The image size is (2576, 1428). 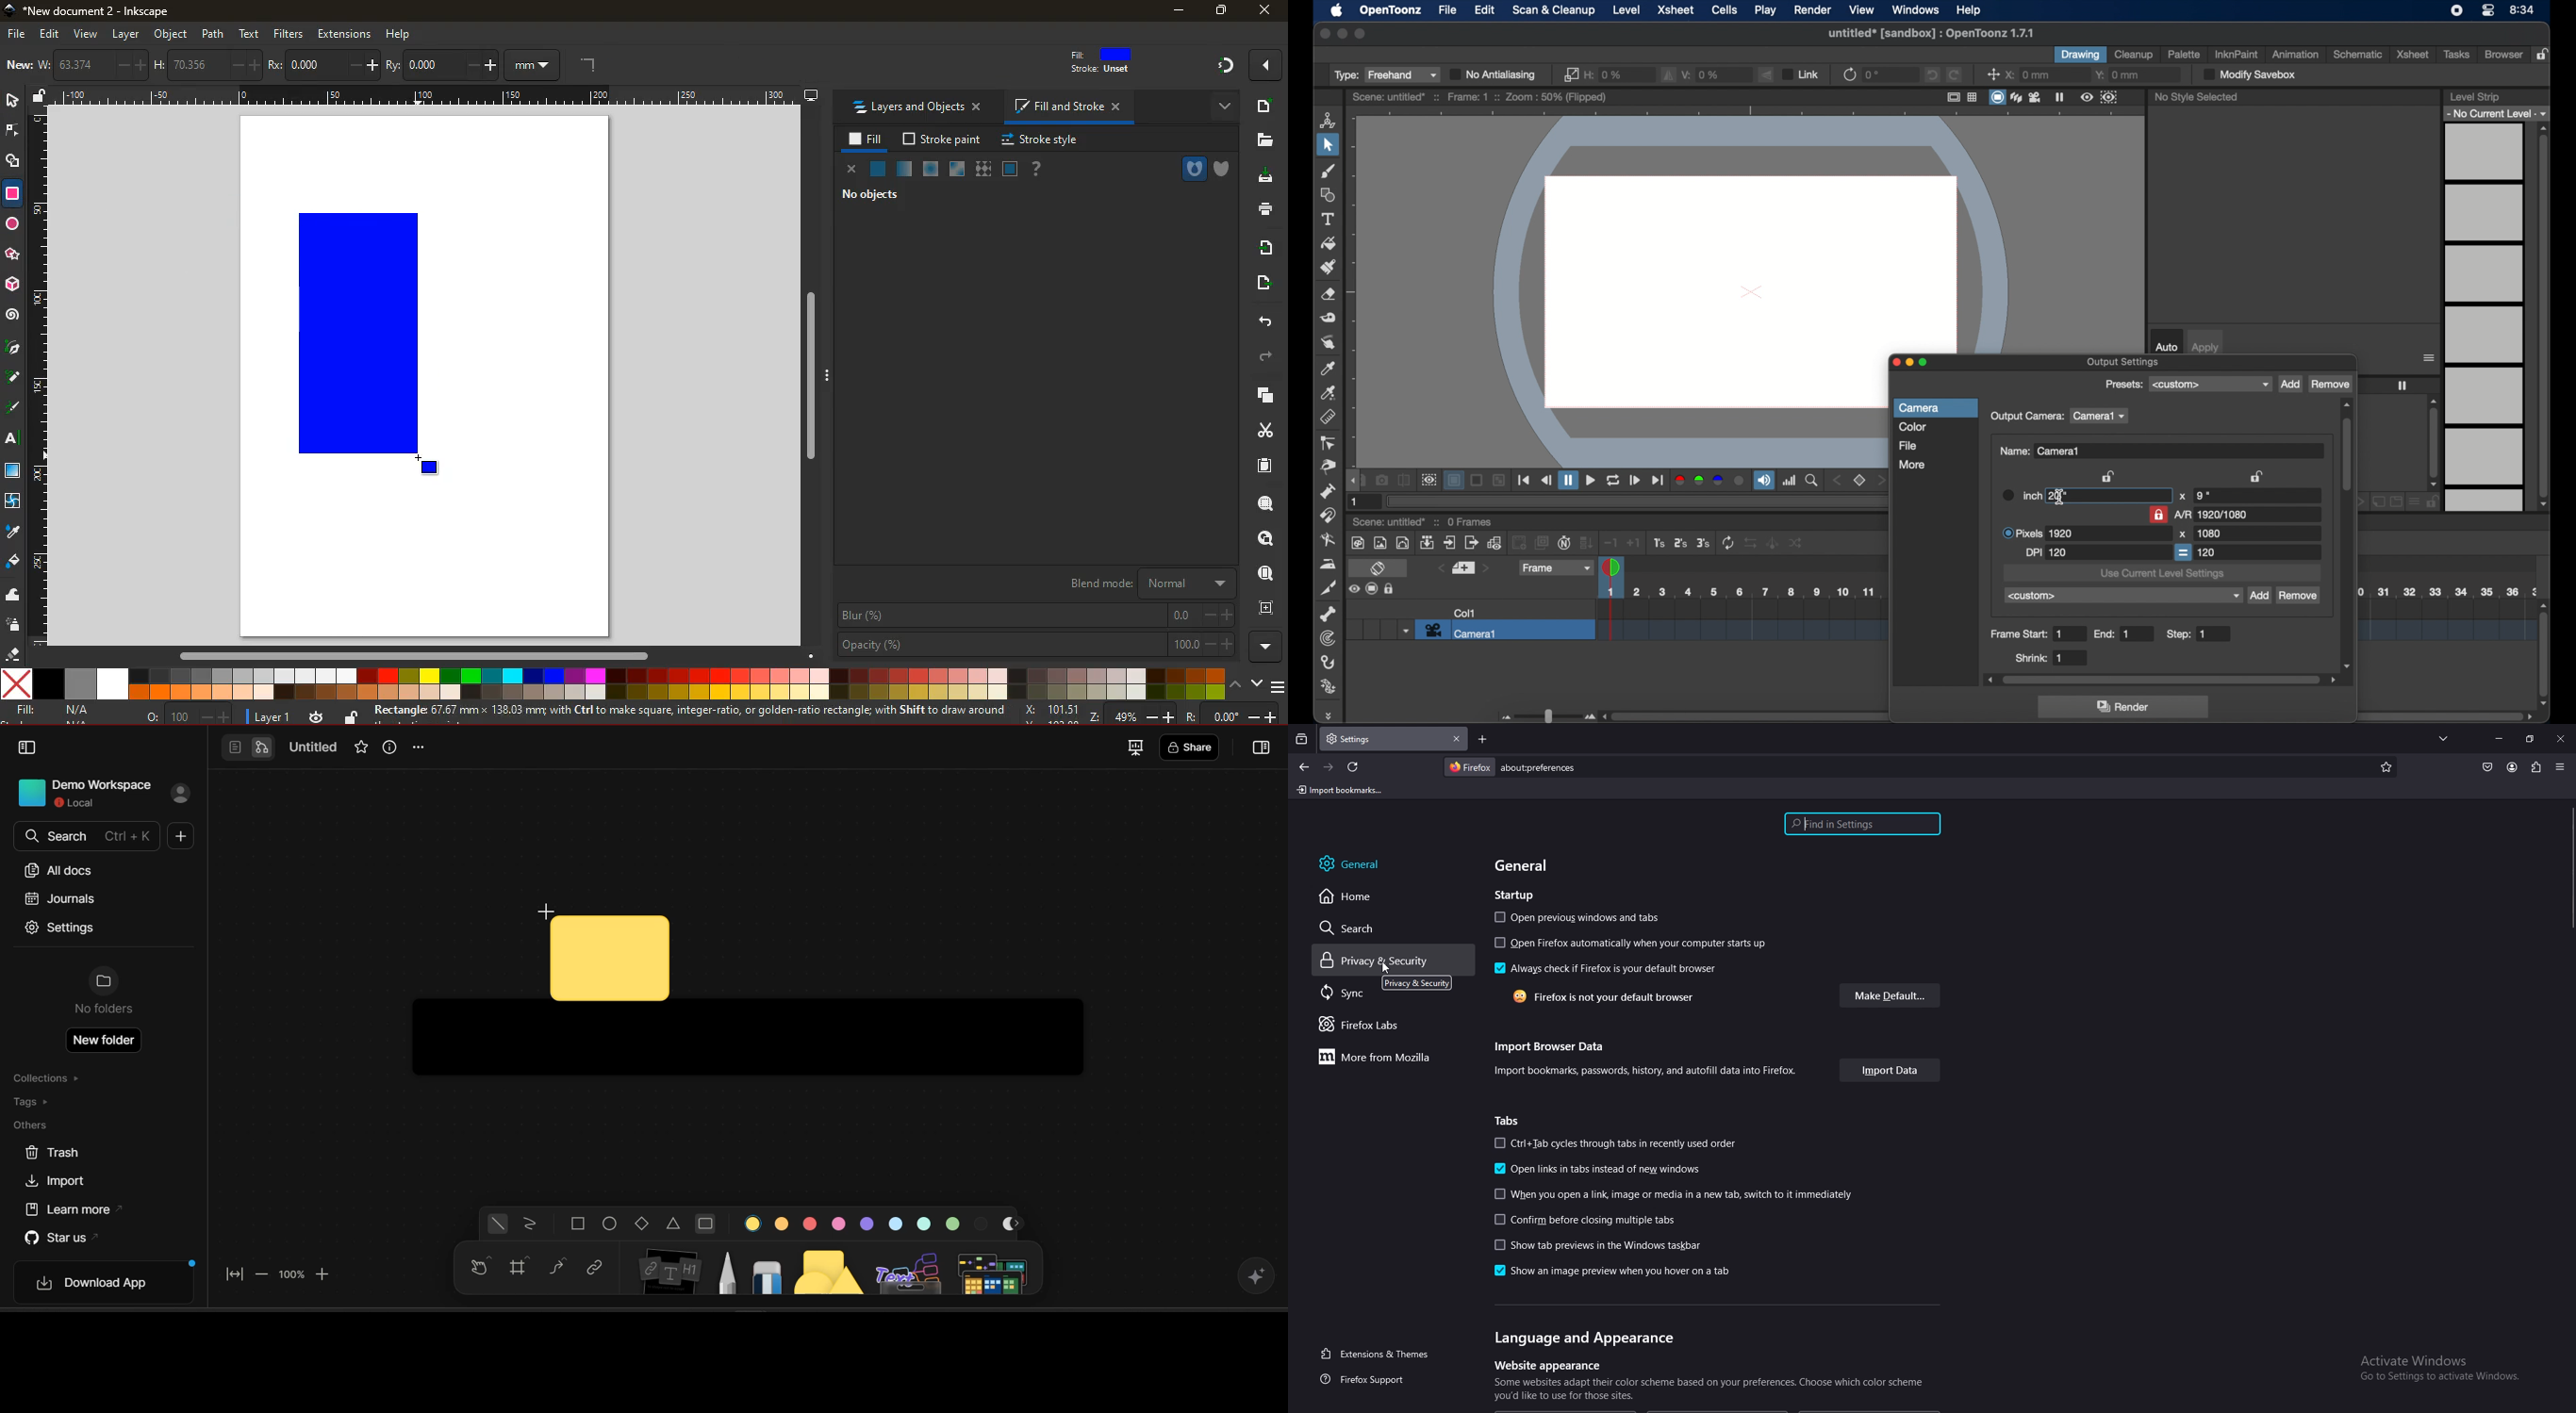 What do you see at coordinates (1913, 427) in the screenshot?
I see `color` at bounding box center [1913, 427].